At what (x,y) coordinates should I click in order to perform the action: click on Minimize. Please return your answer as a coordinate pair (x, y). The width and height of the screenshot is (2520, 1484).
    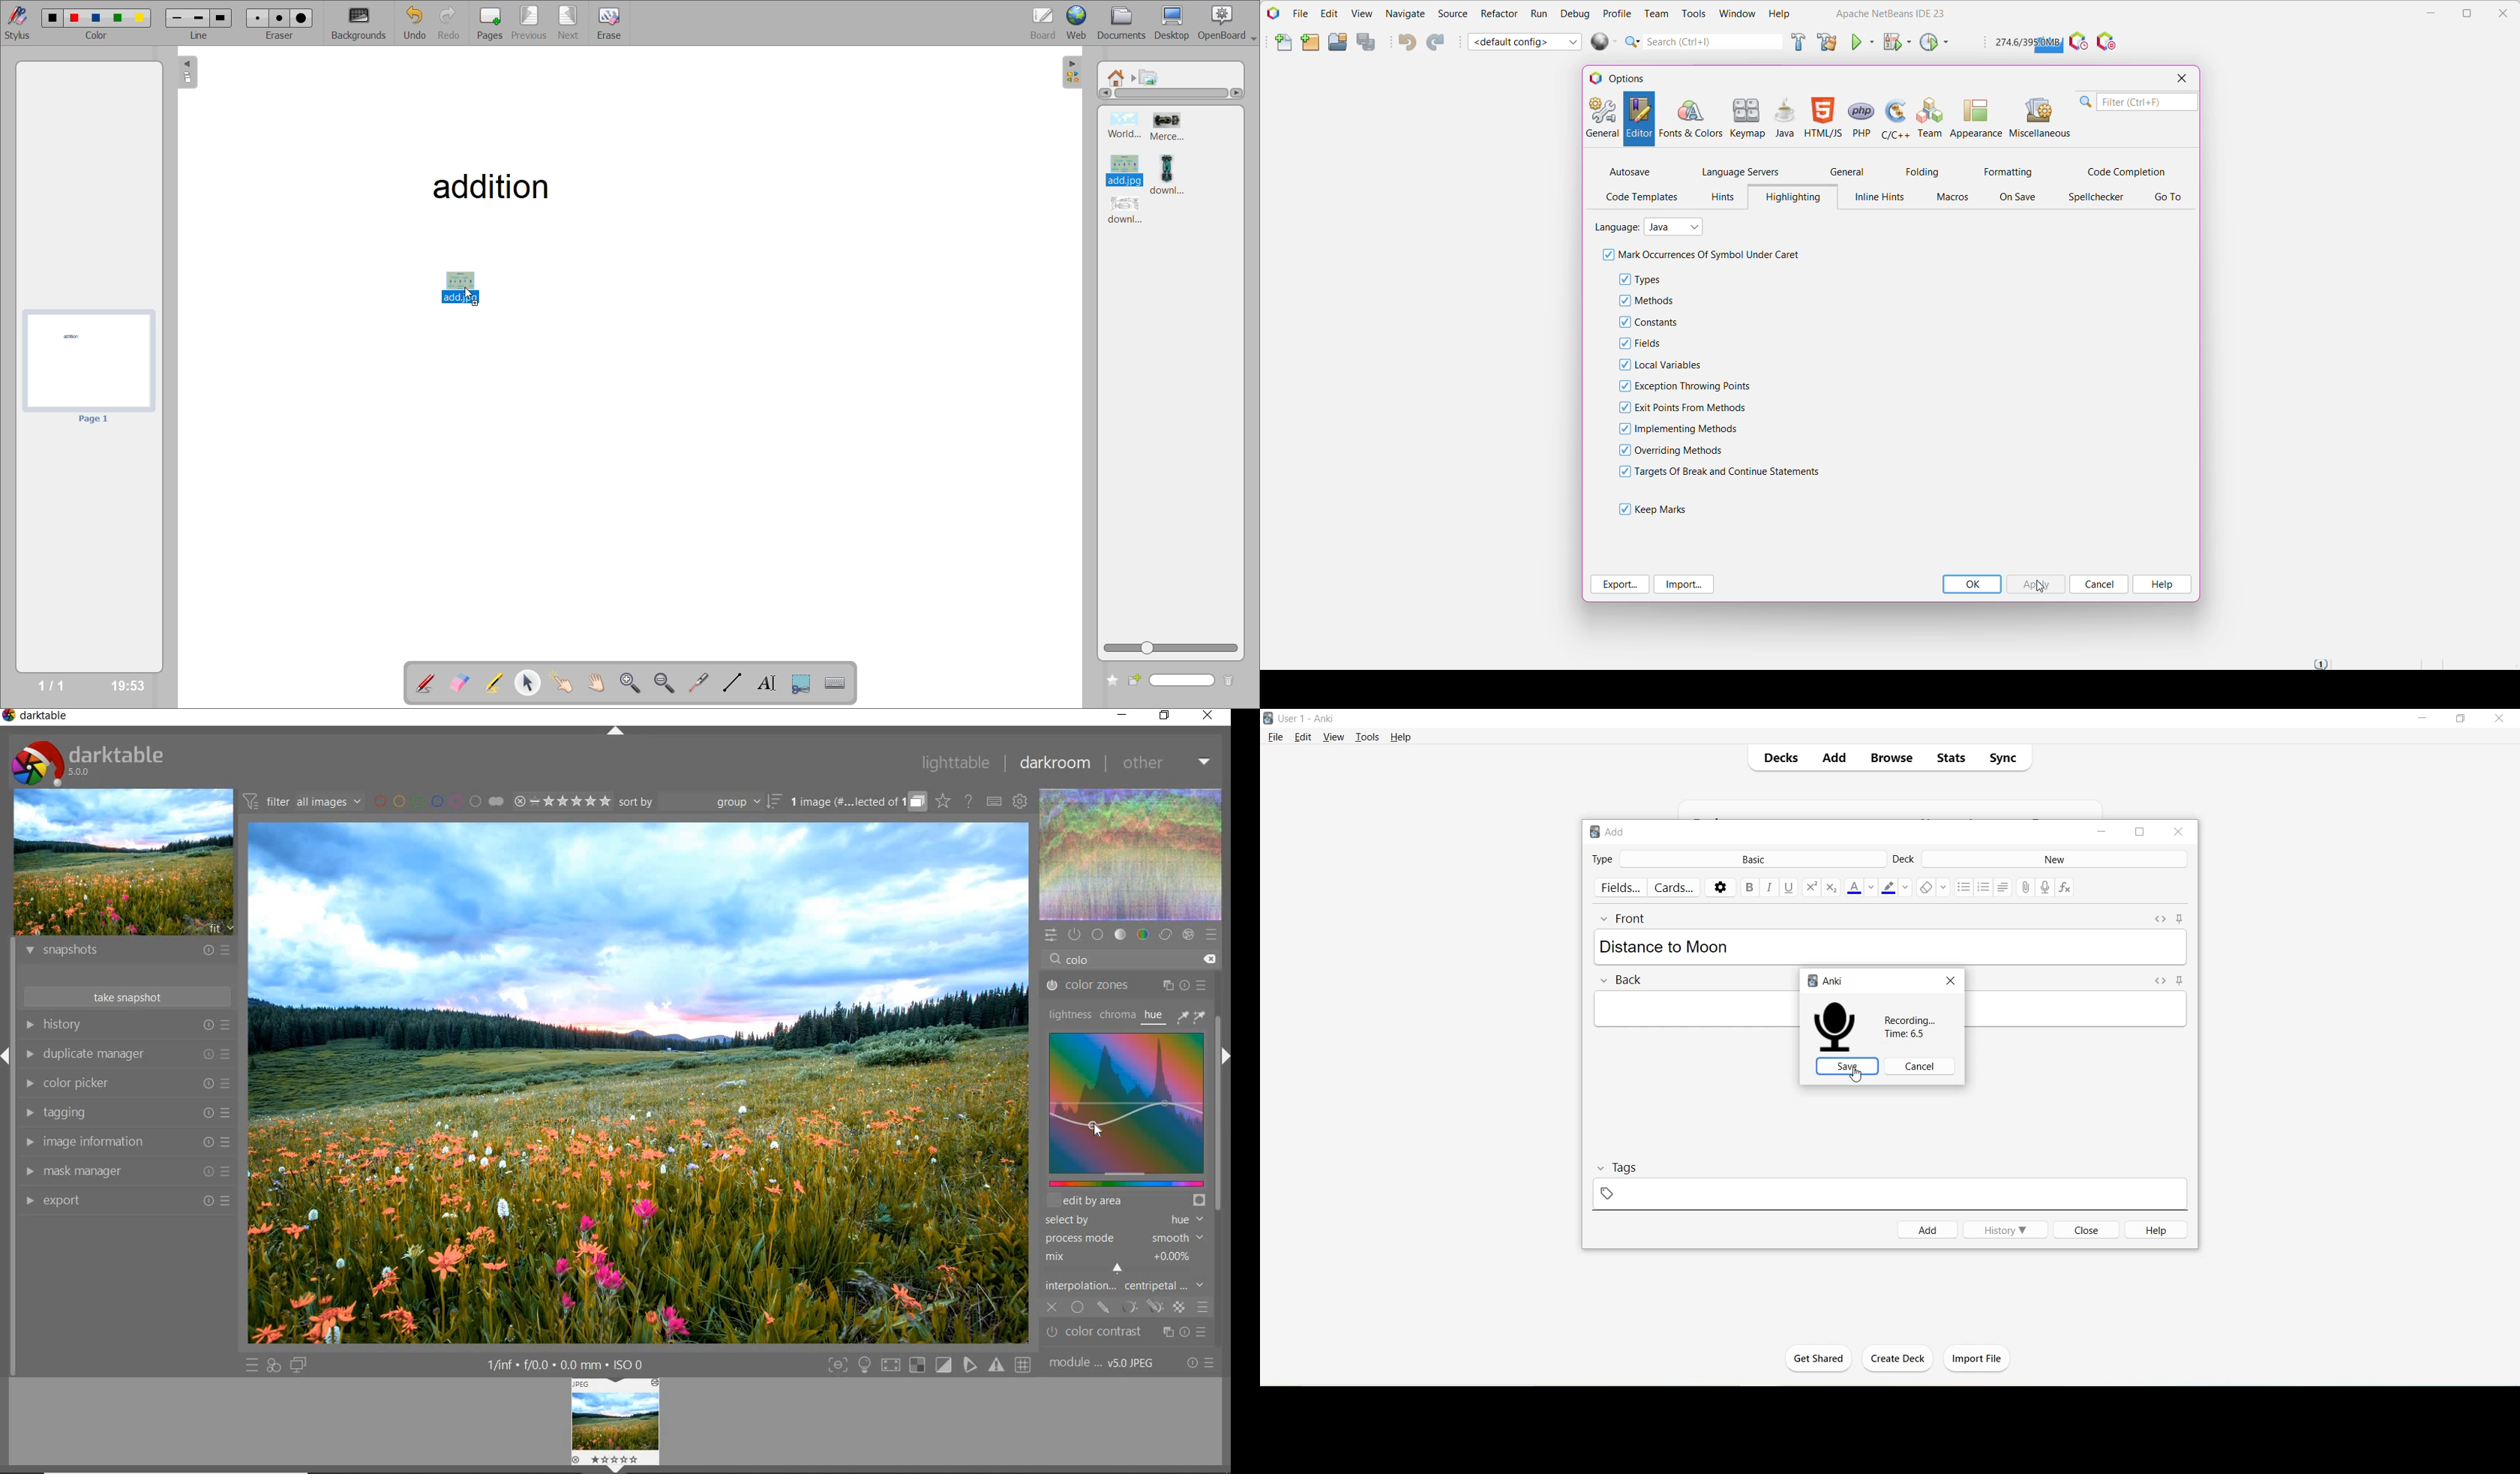
    Looking at the image, I should click on (2099, 833).